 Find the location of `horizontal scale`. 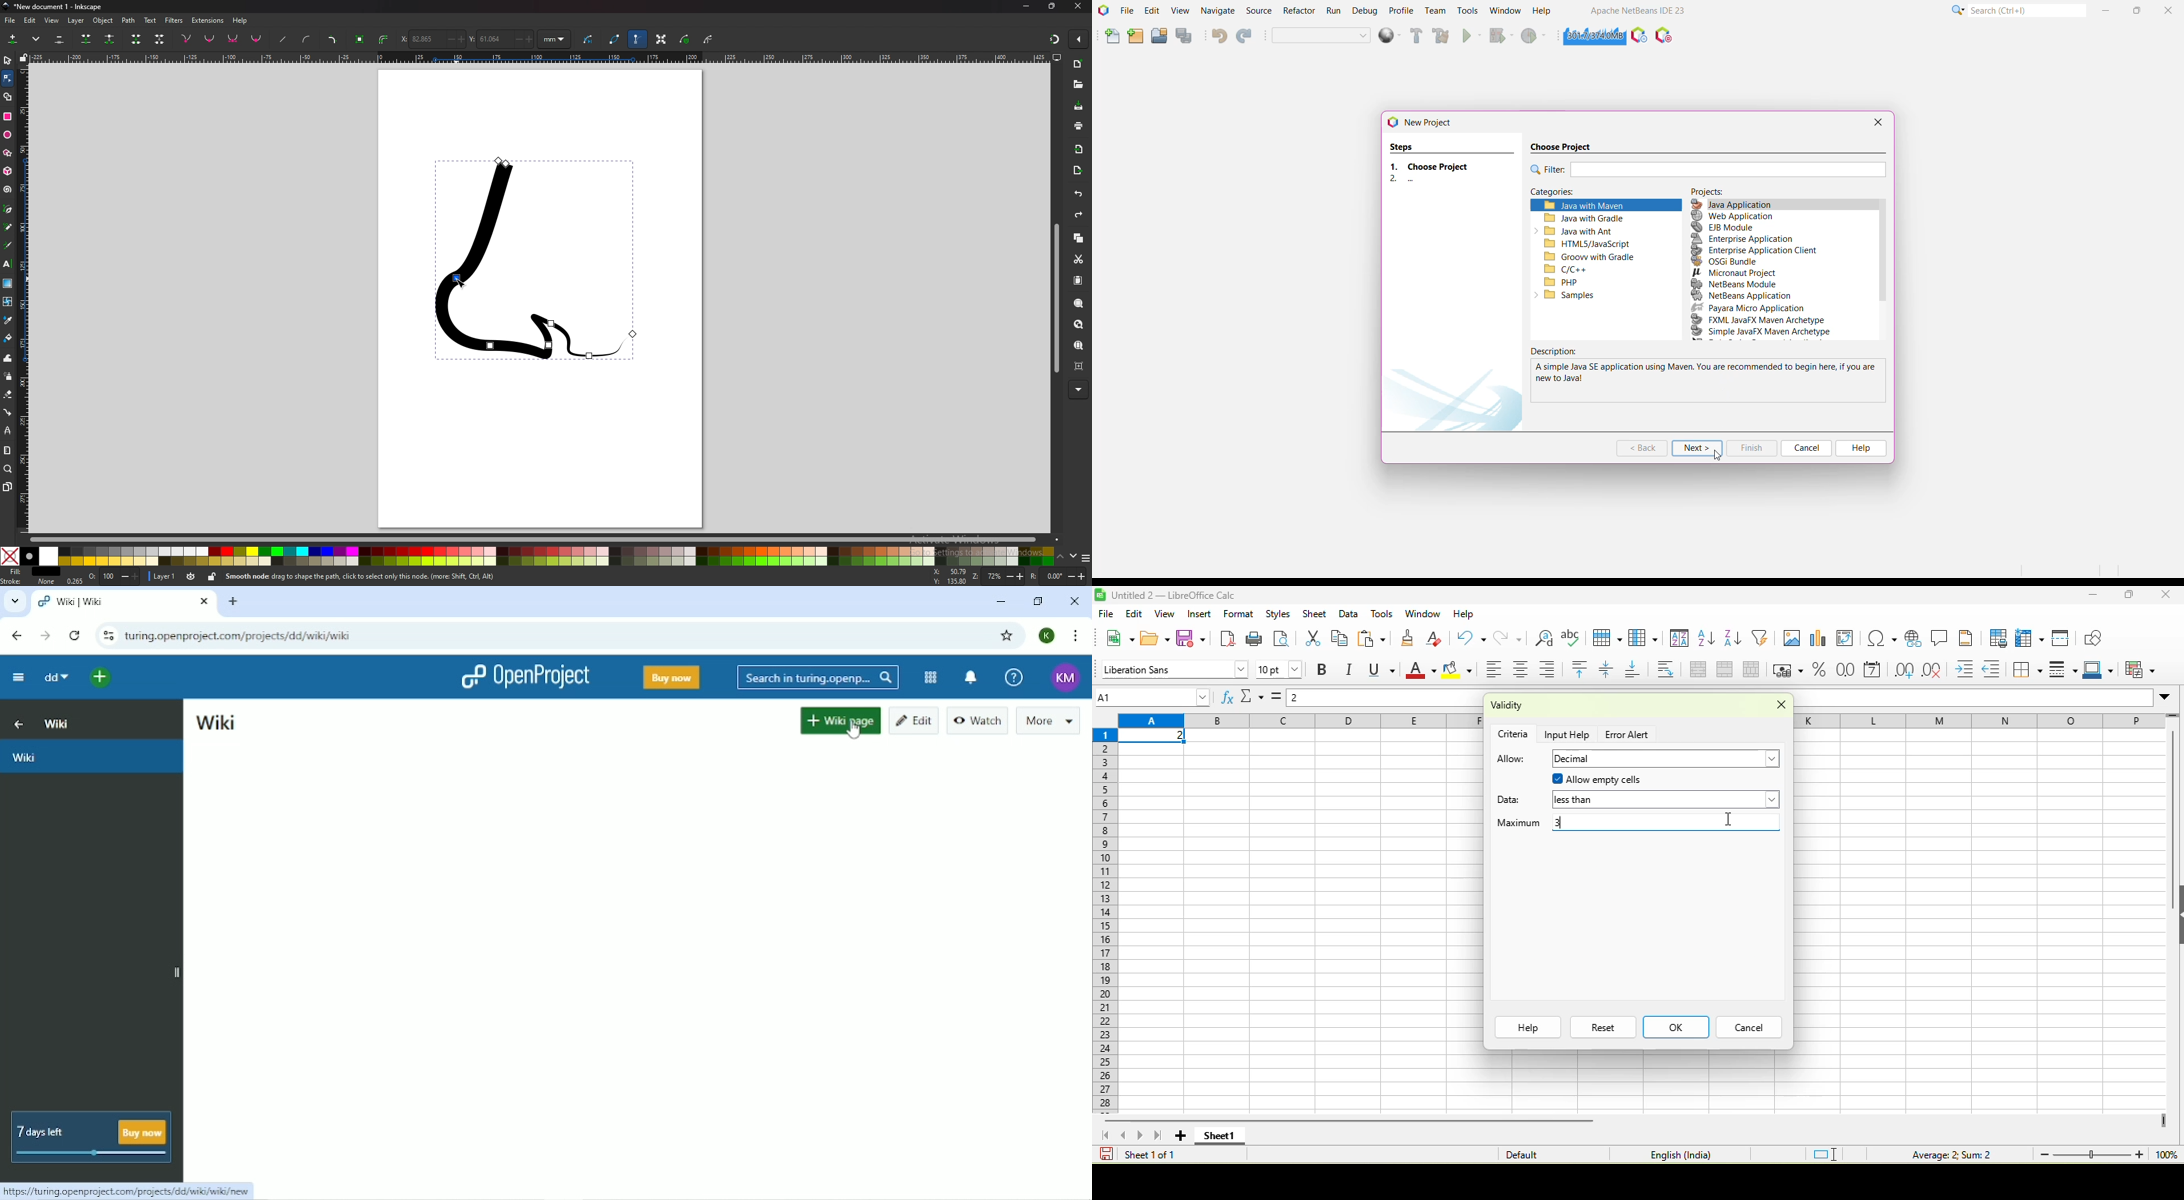

horizontal scale is located at coordinates (538, 59).